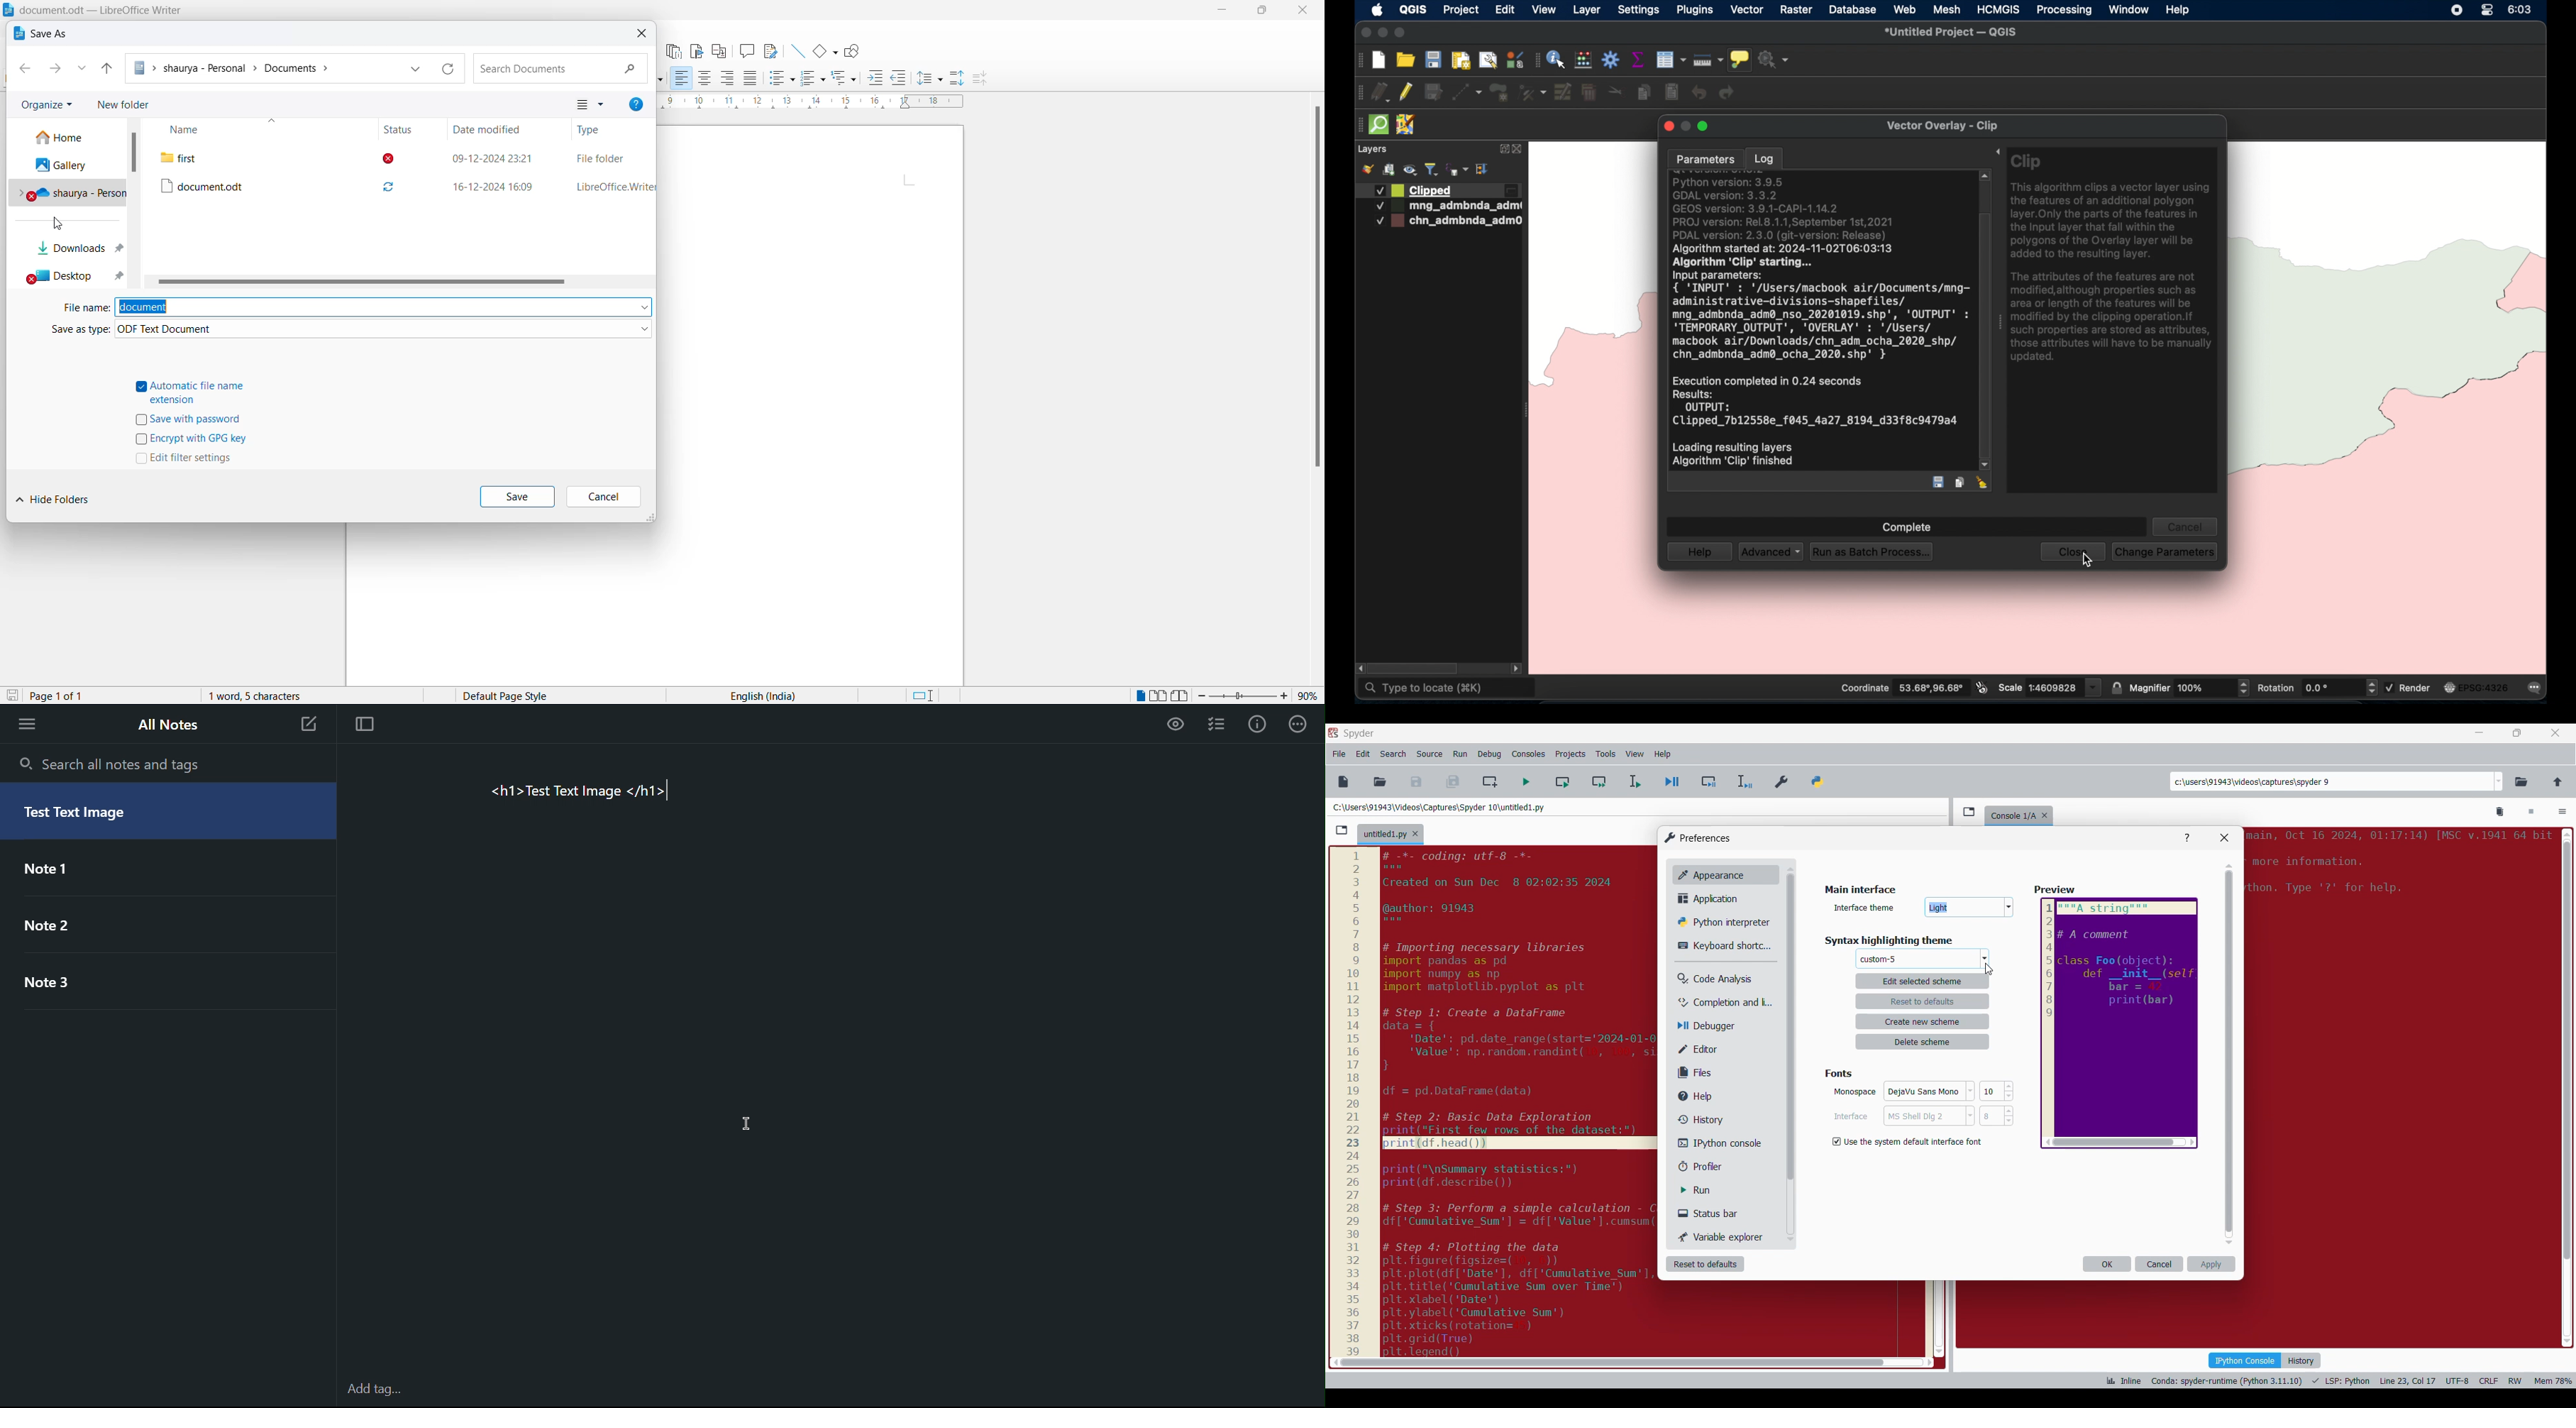 Image resolution: width=2576 pixels, height=1428 pixels. Describe the element at coordinates (2338, 1381) in the screenshot. I see `Code details` at that location.